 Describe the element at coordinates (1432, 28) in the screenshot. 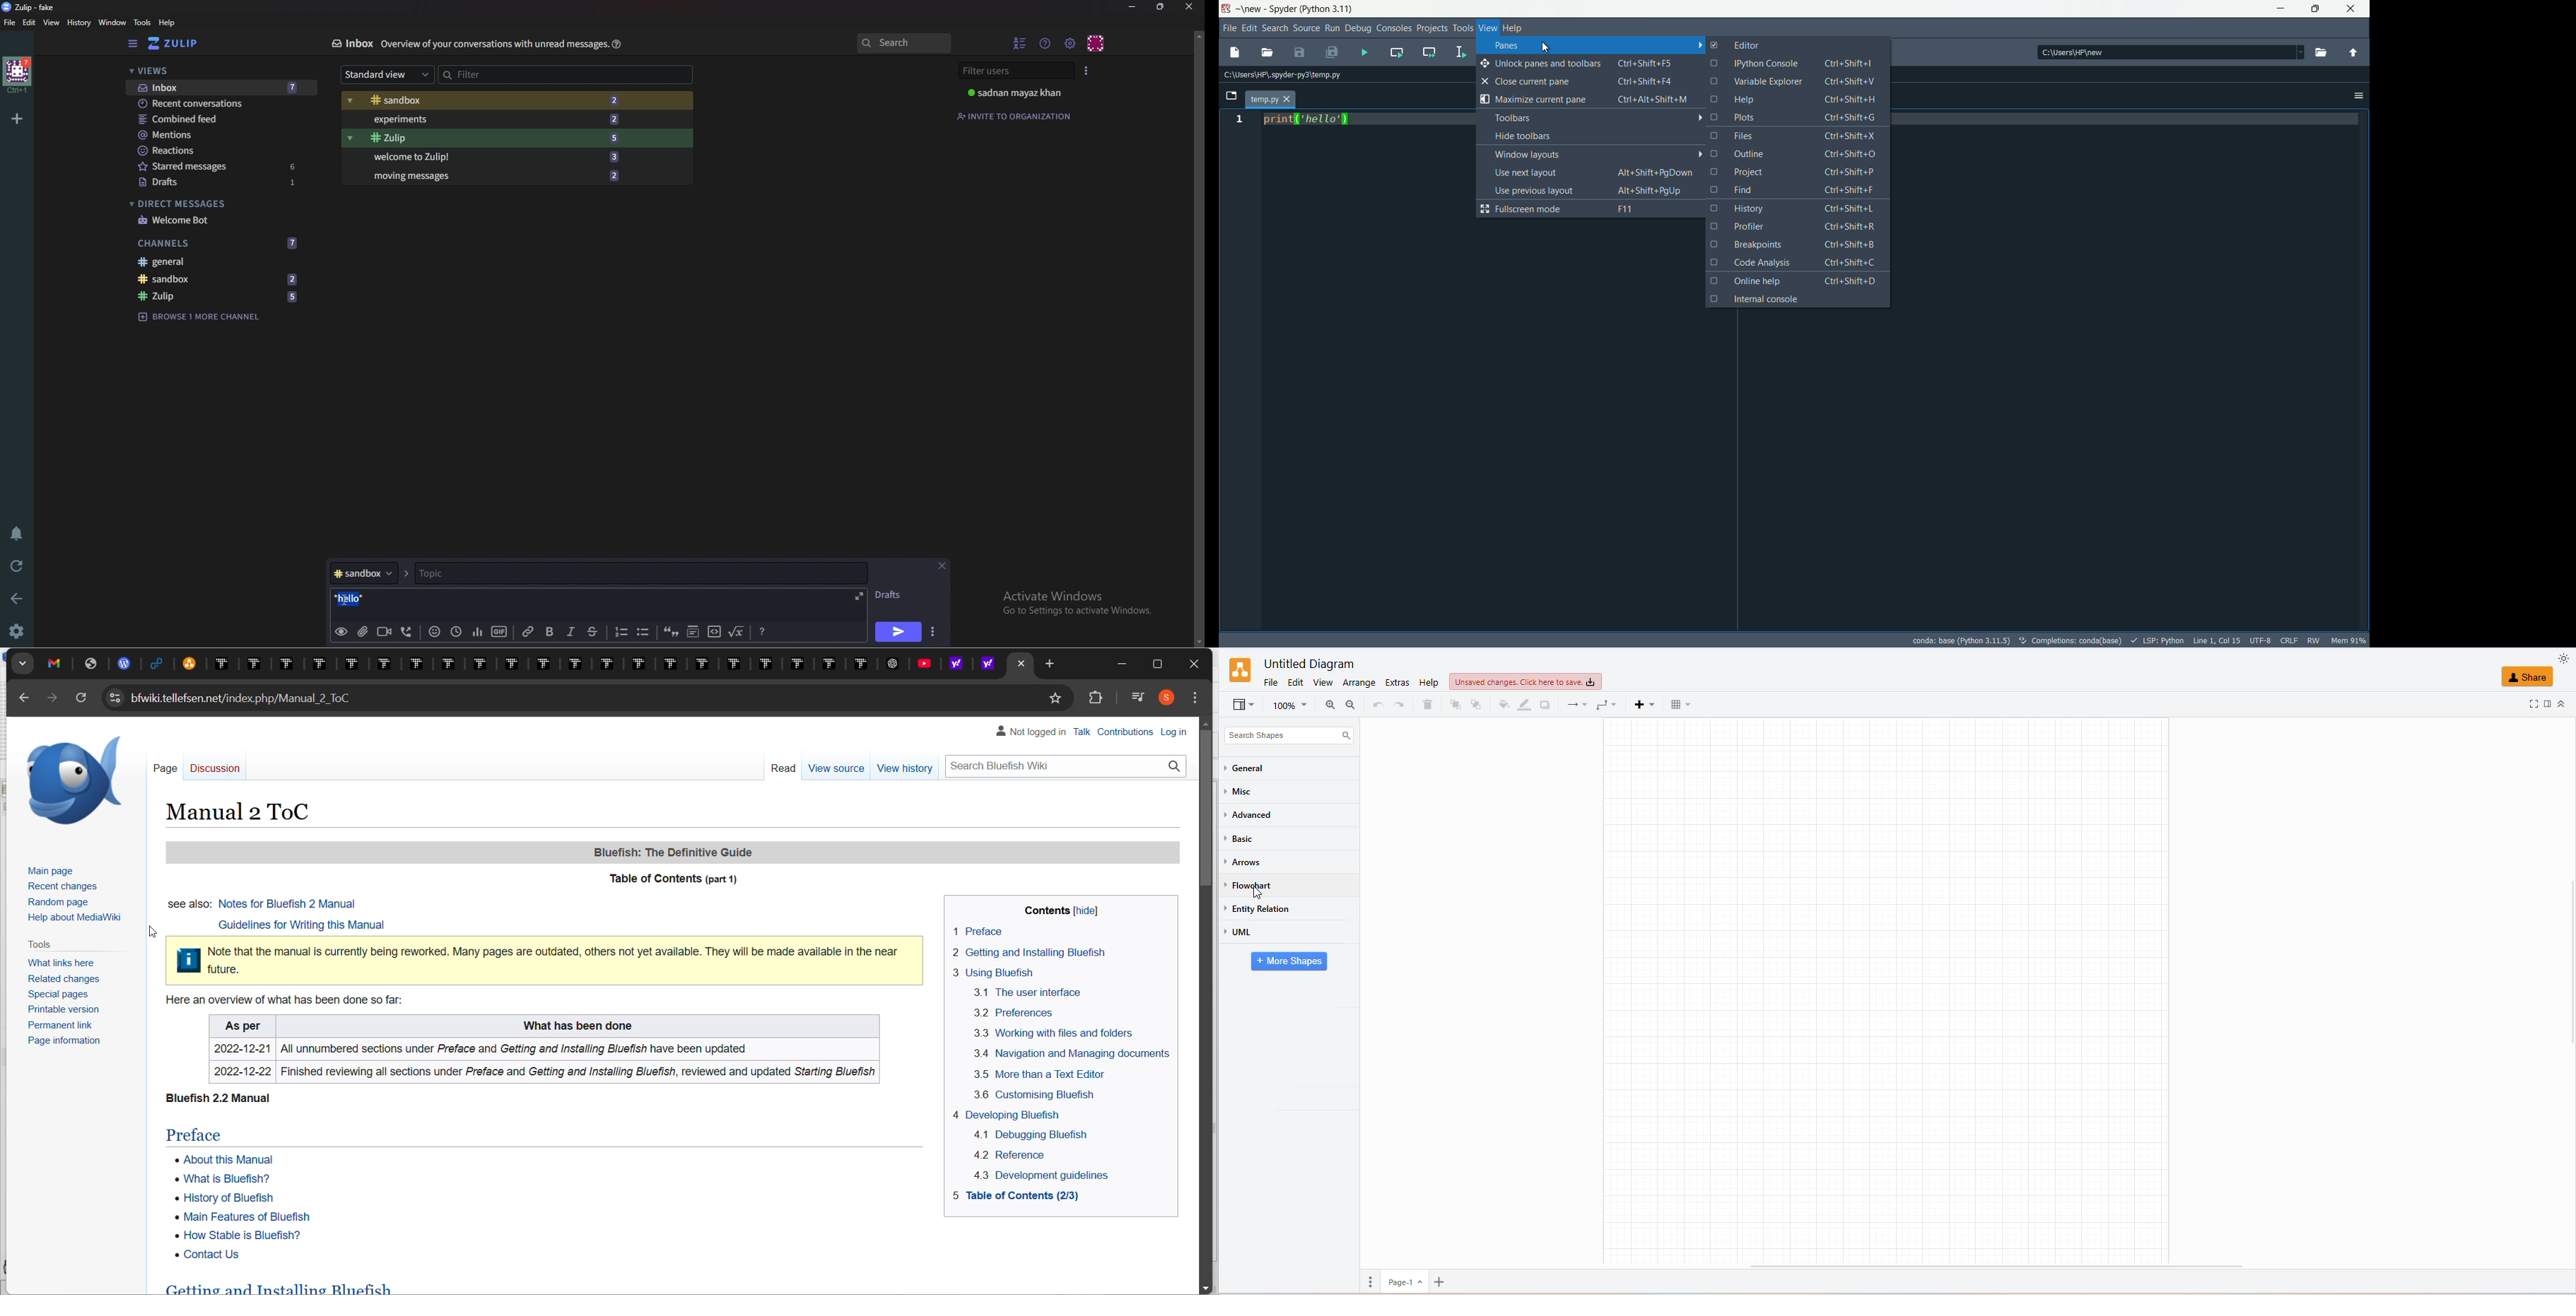

I see `projects menu` at that location.